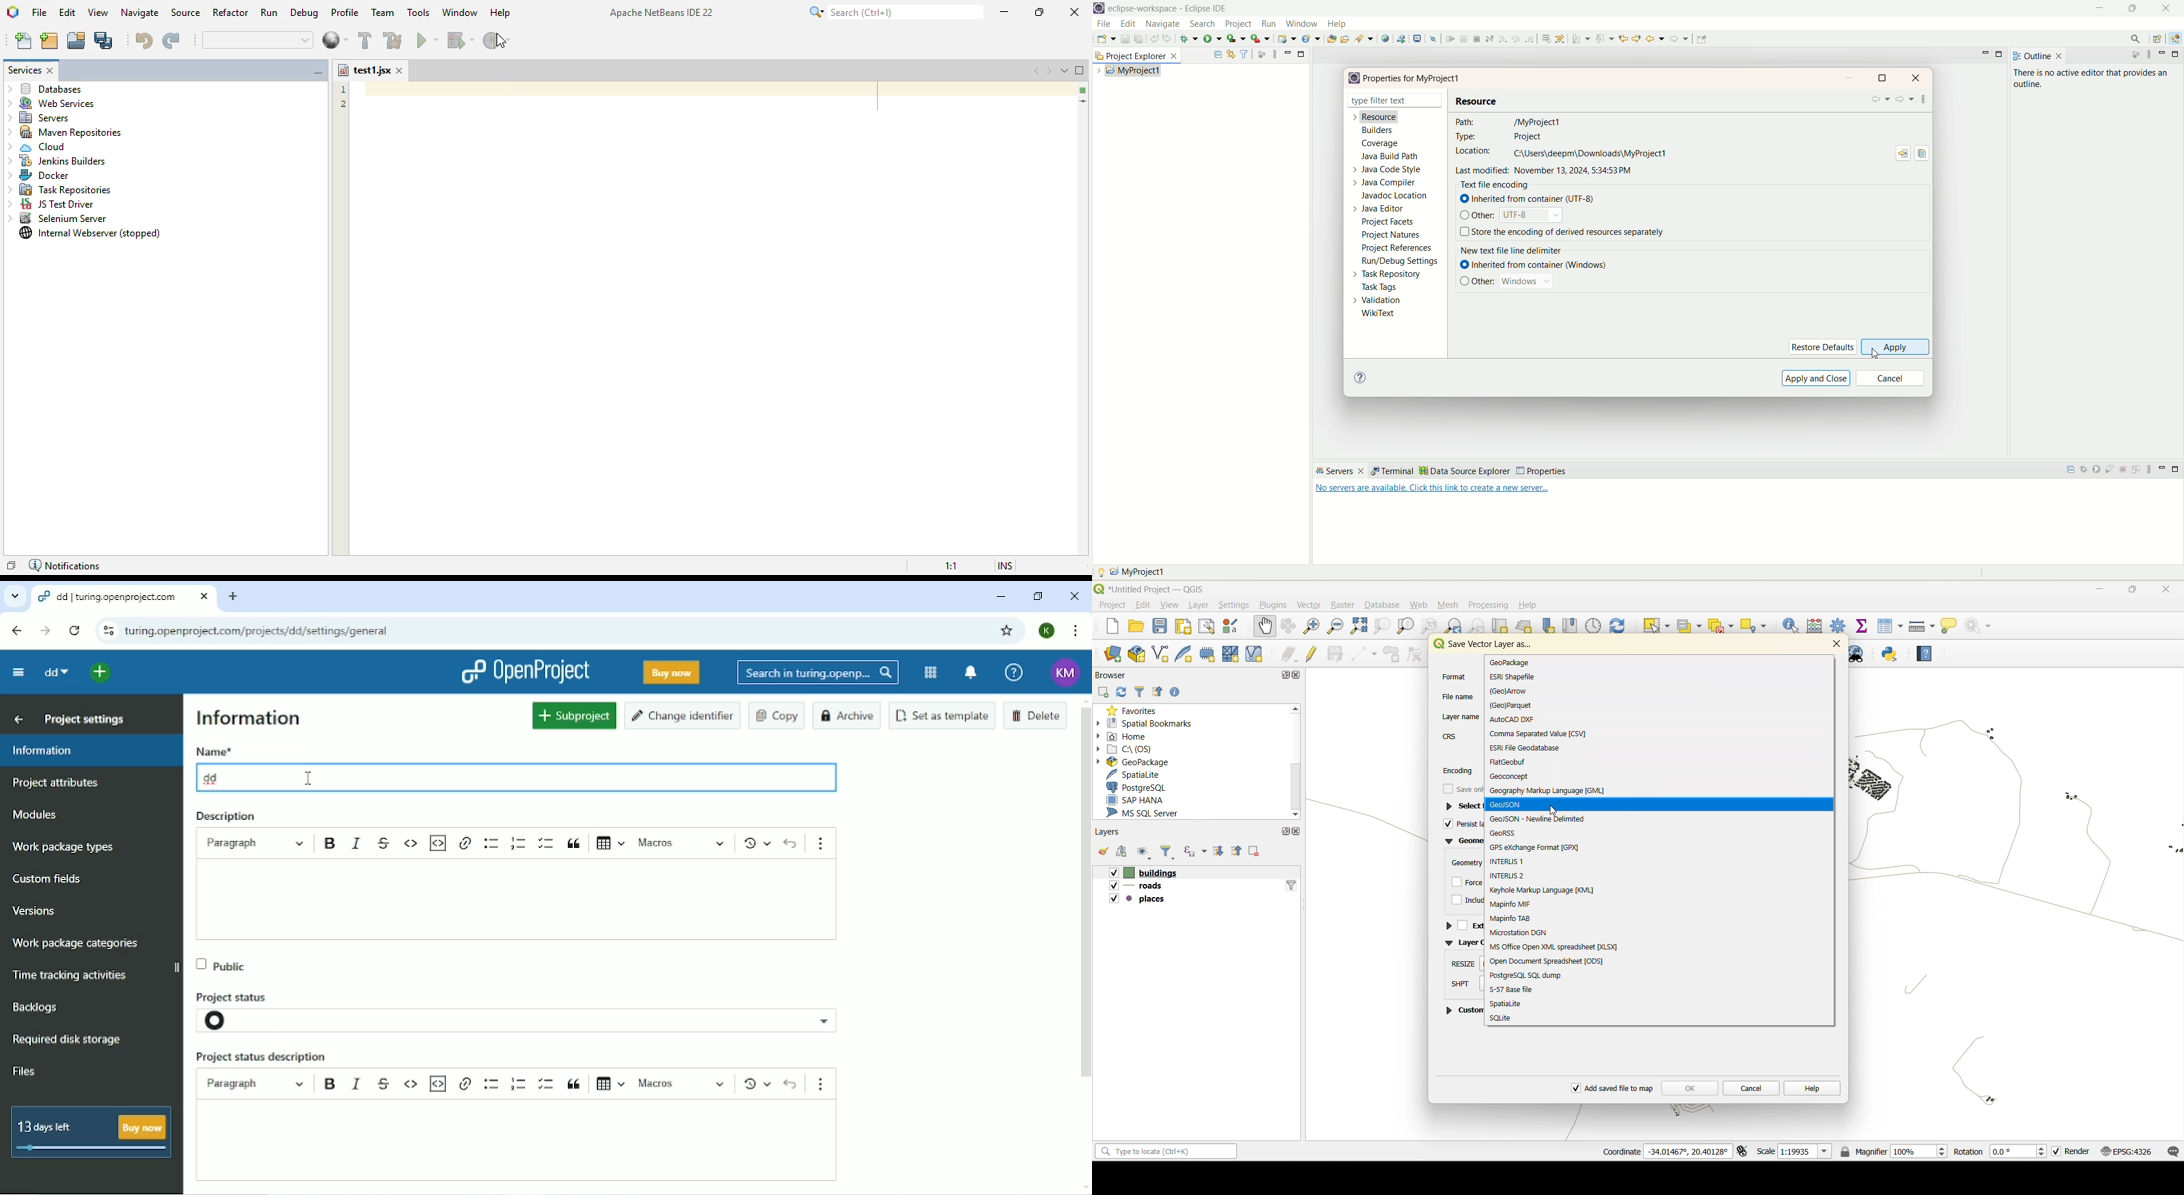 This screenshot has width=2184, height=1204. I want to click on open type, so click(1330, 39).